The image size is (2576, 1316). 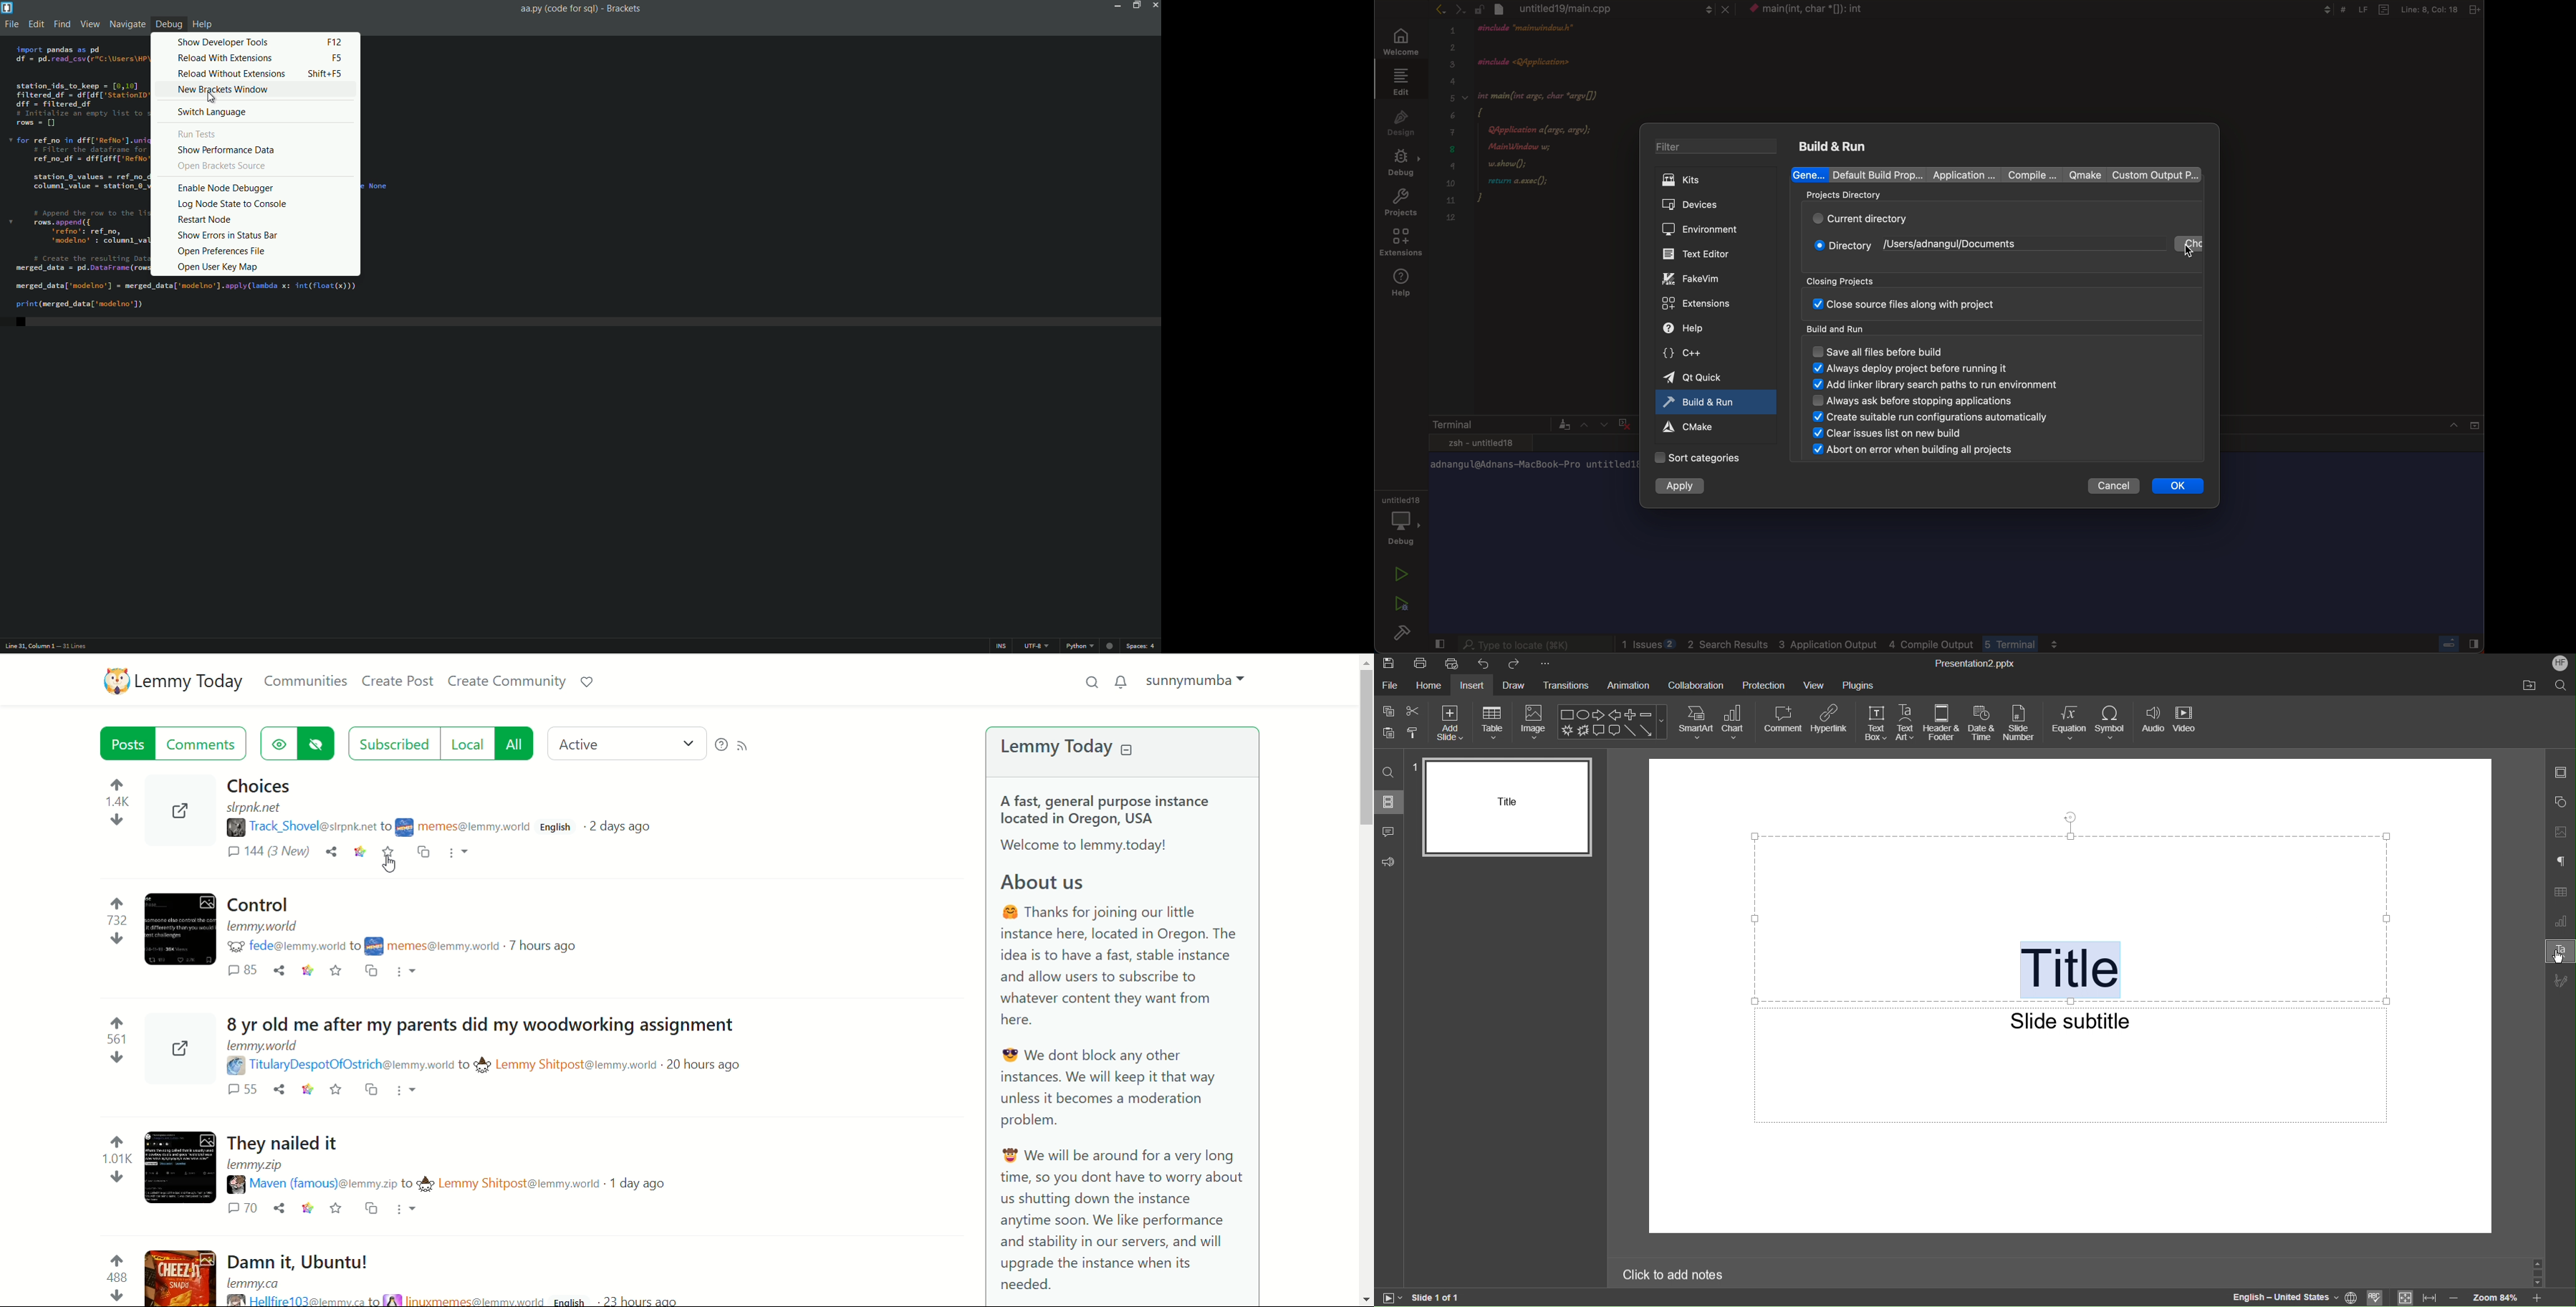 I want to click on Search, so click(x=1388, y=773).